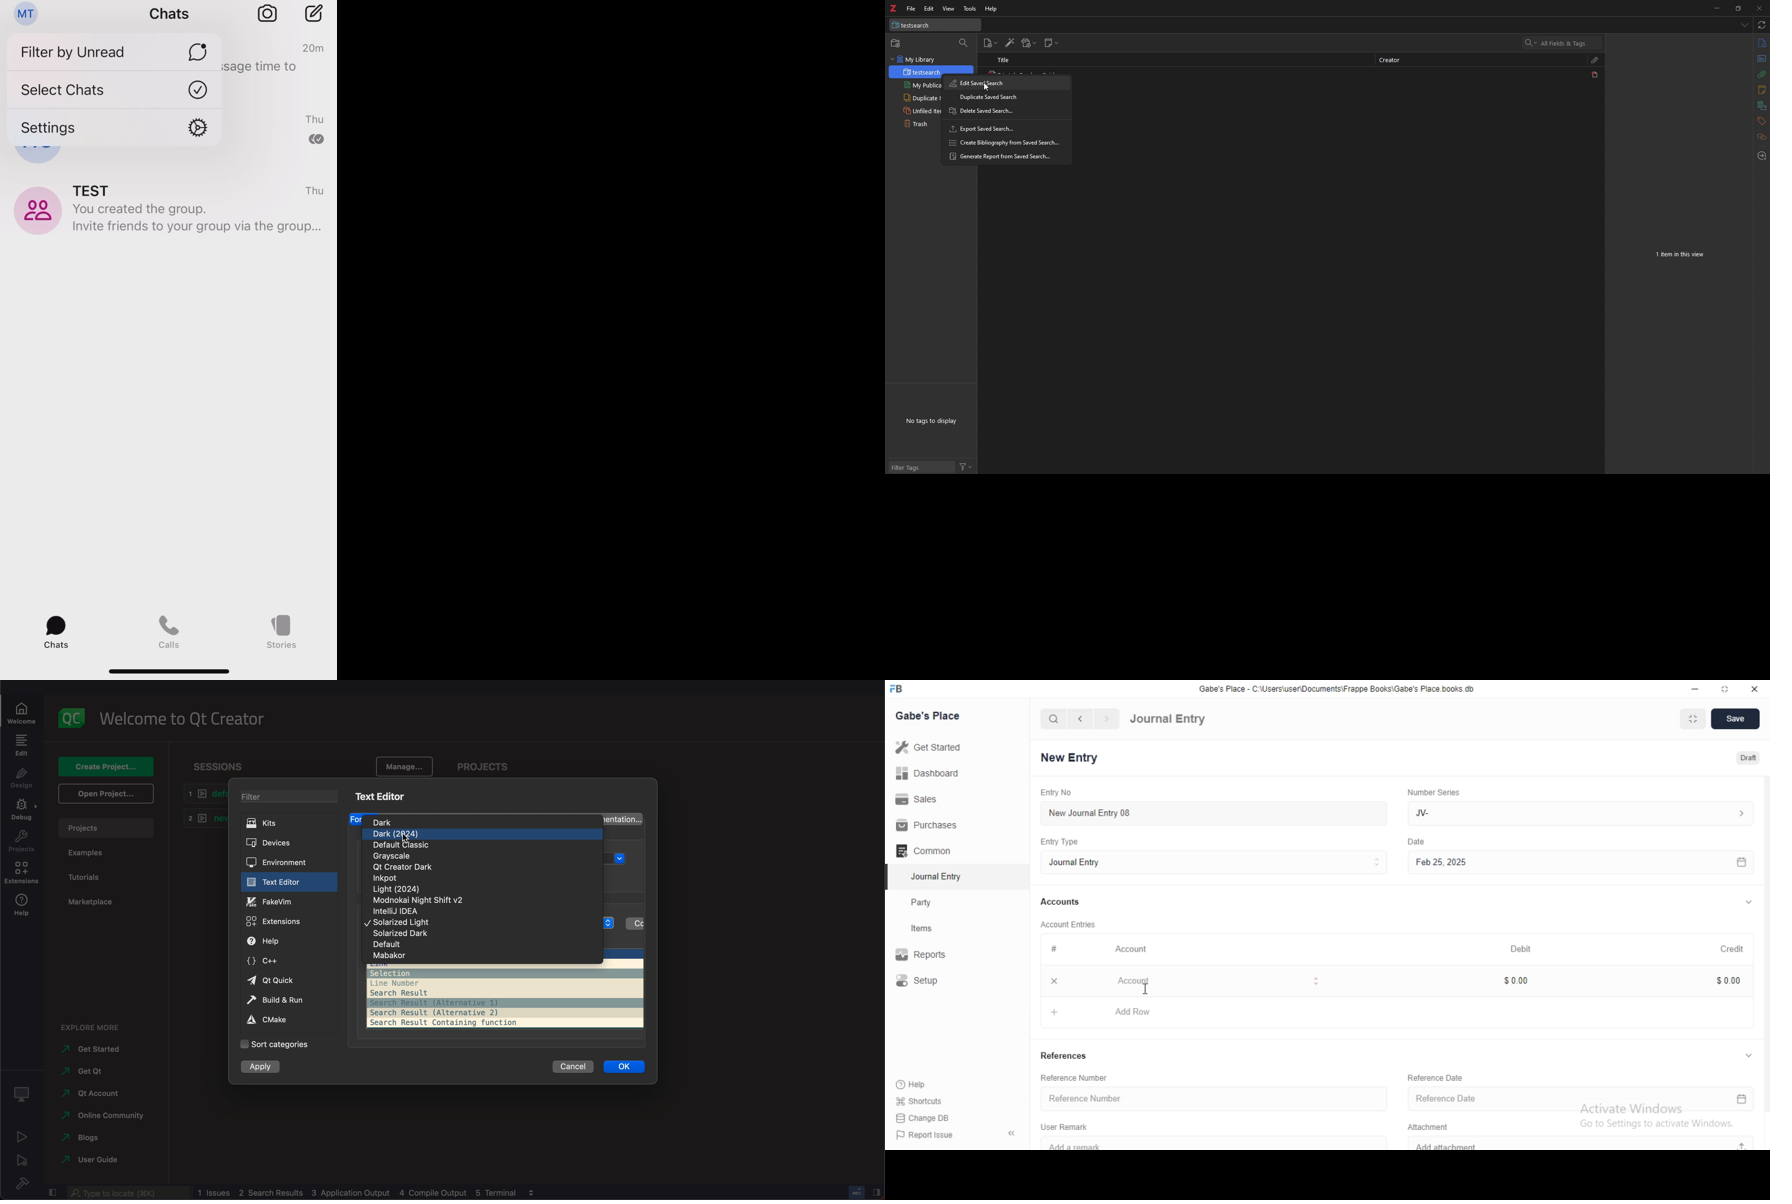 The height and width of the screenshot is (1204, 1792). Describe the element at coordinates (932, 750) in the screenshot. I see `Get Started` at that location.